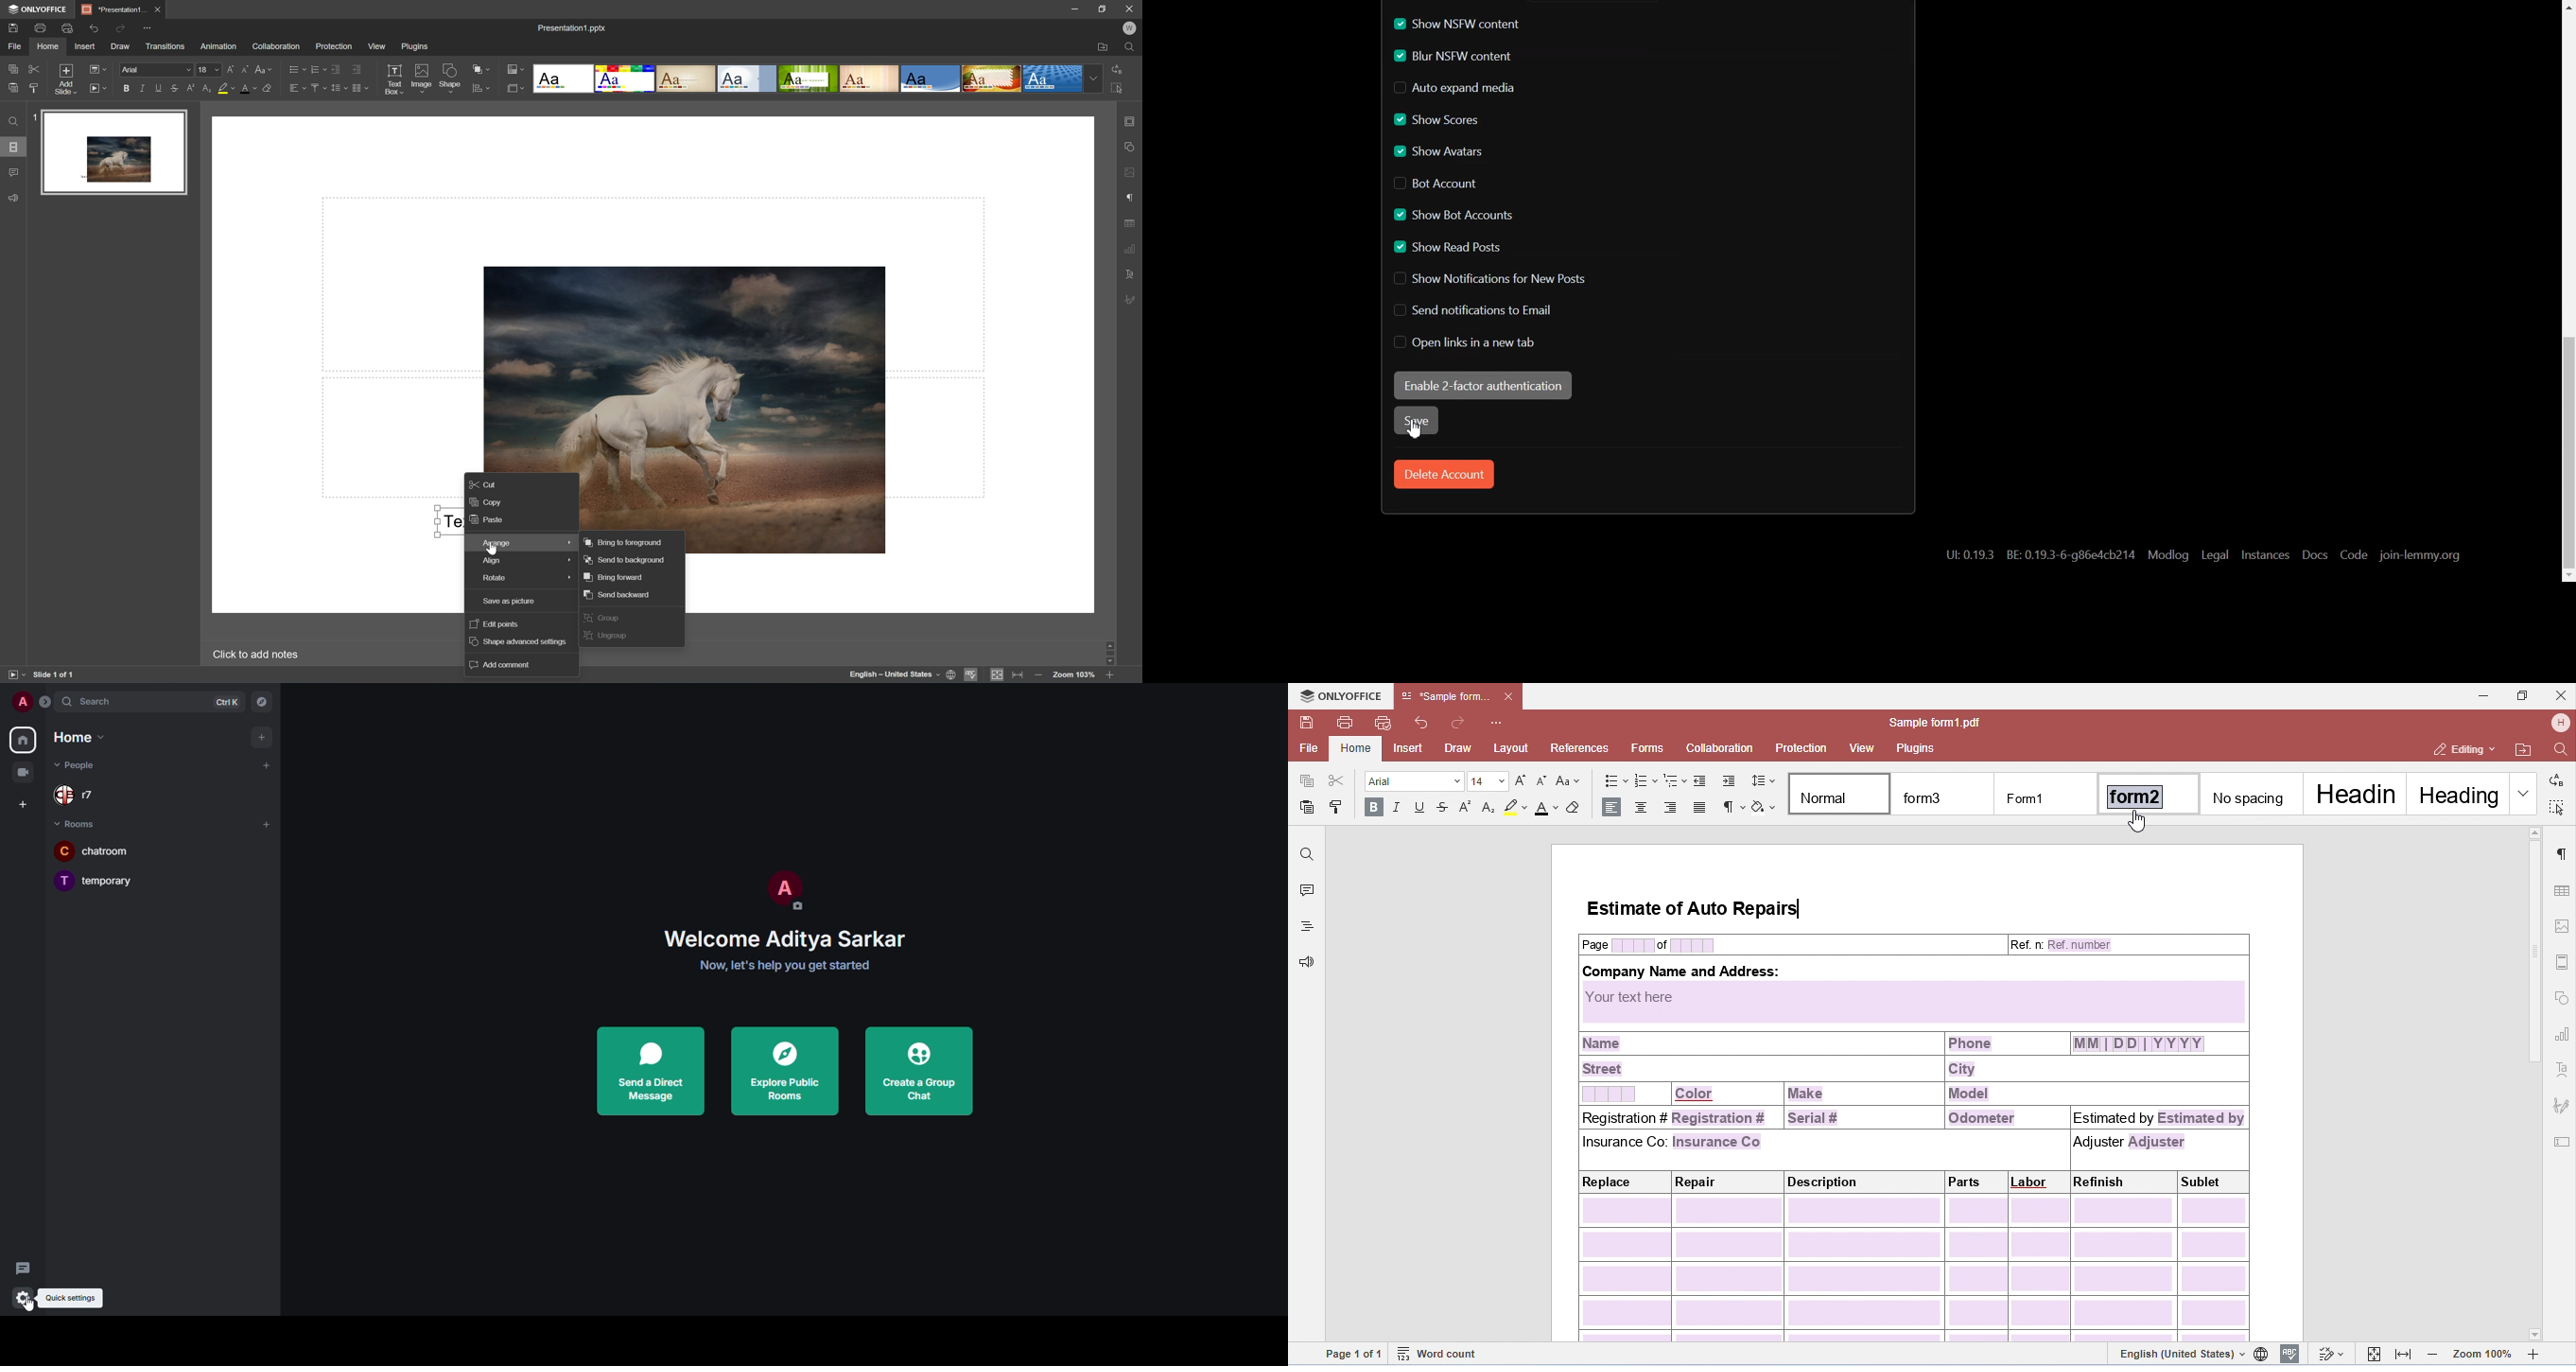 Image resolution: width=2576 pixels, height=1372 pixels. Describe the element at coordinates (14, 173) in the screenshot. I see `Comments` at that location.